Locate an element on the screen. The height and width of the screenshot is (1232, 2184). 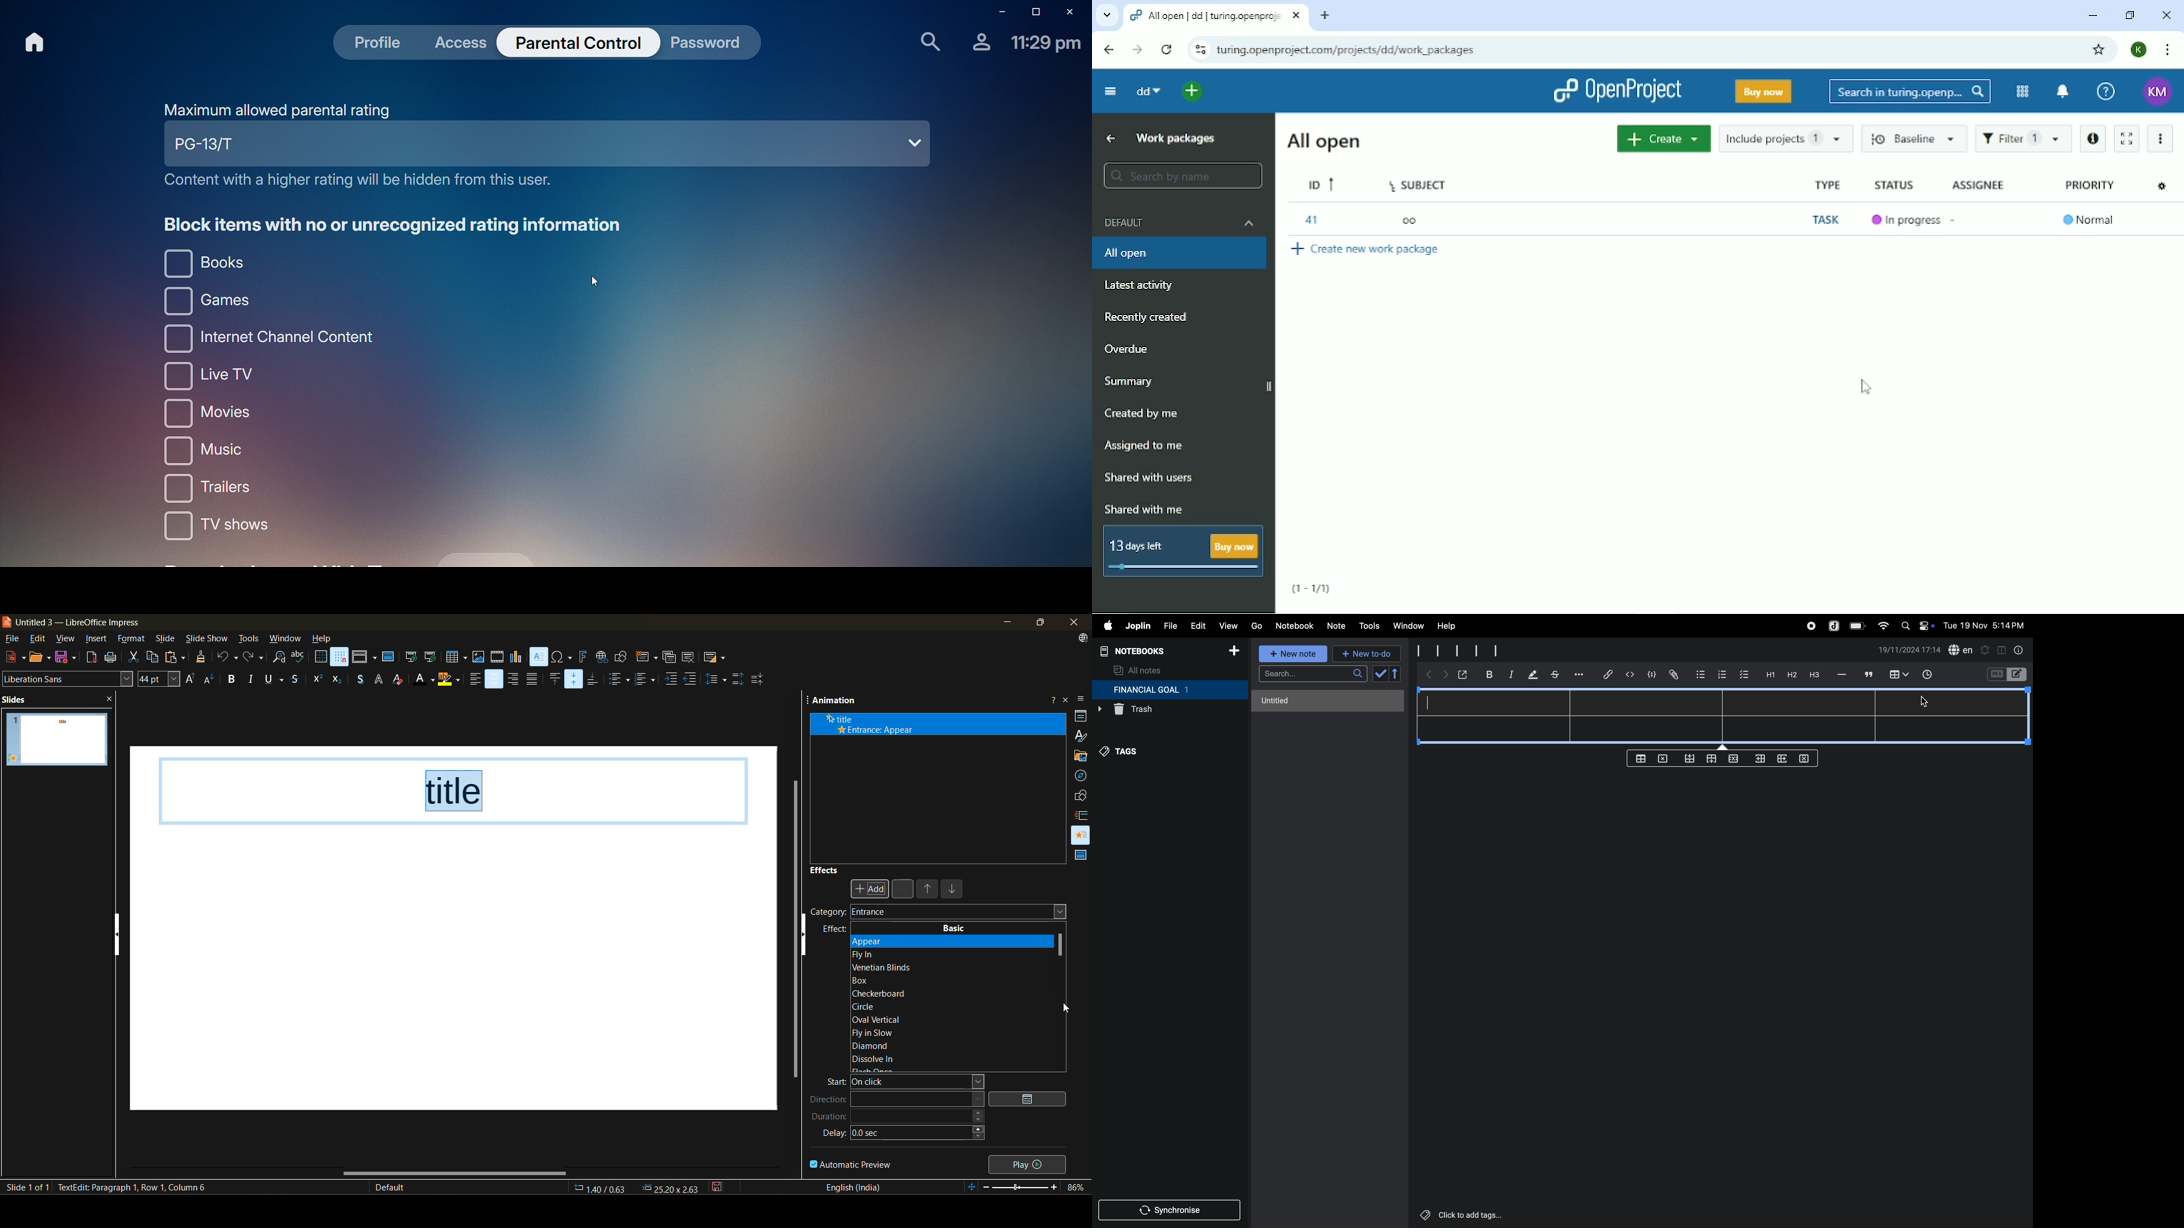
from top is located at coordinates (1710, 759).